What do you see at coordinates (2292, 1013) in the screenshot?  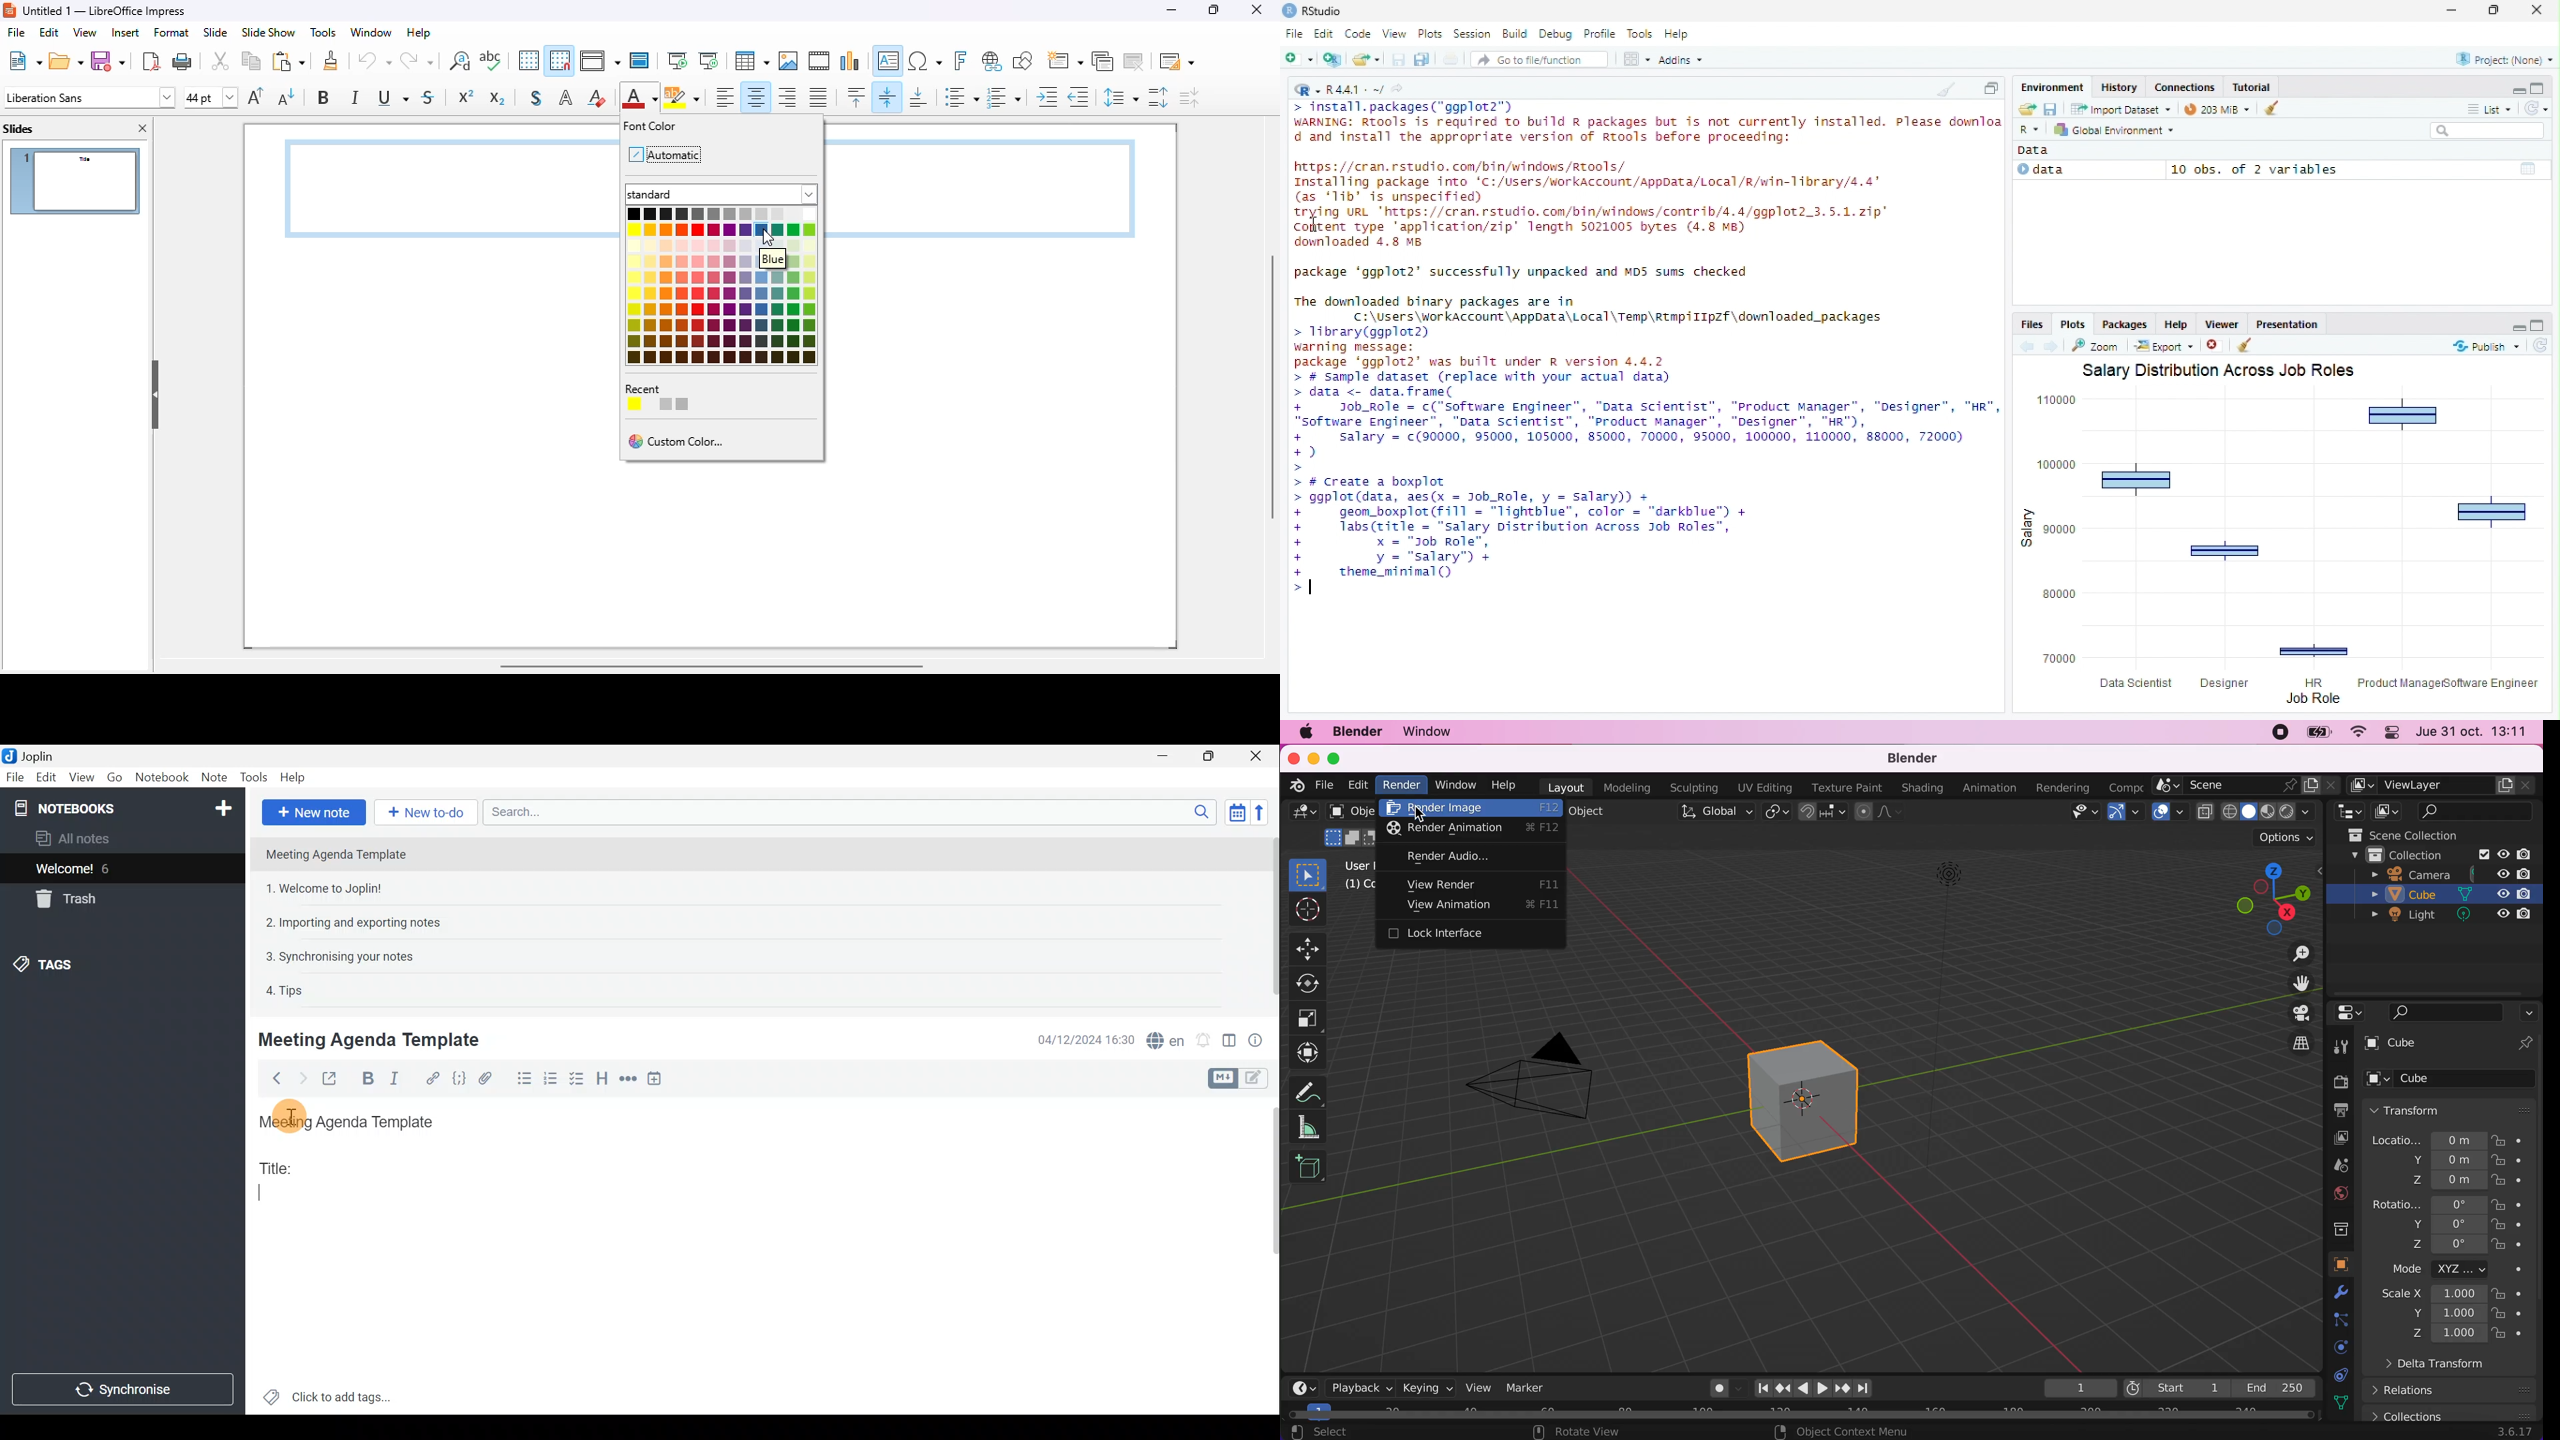 I see `toggle the camera view` at bounding box center [2292, 1013].